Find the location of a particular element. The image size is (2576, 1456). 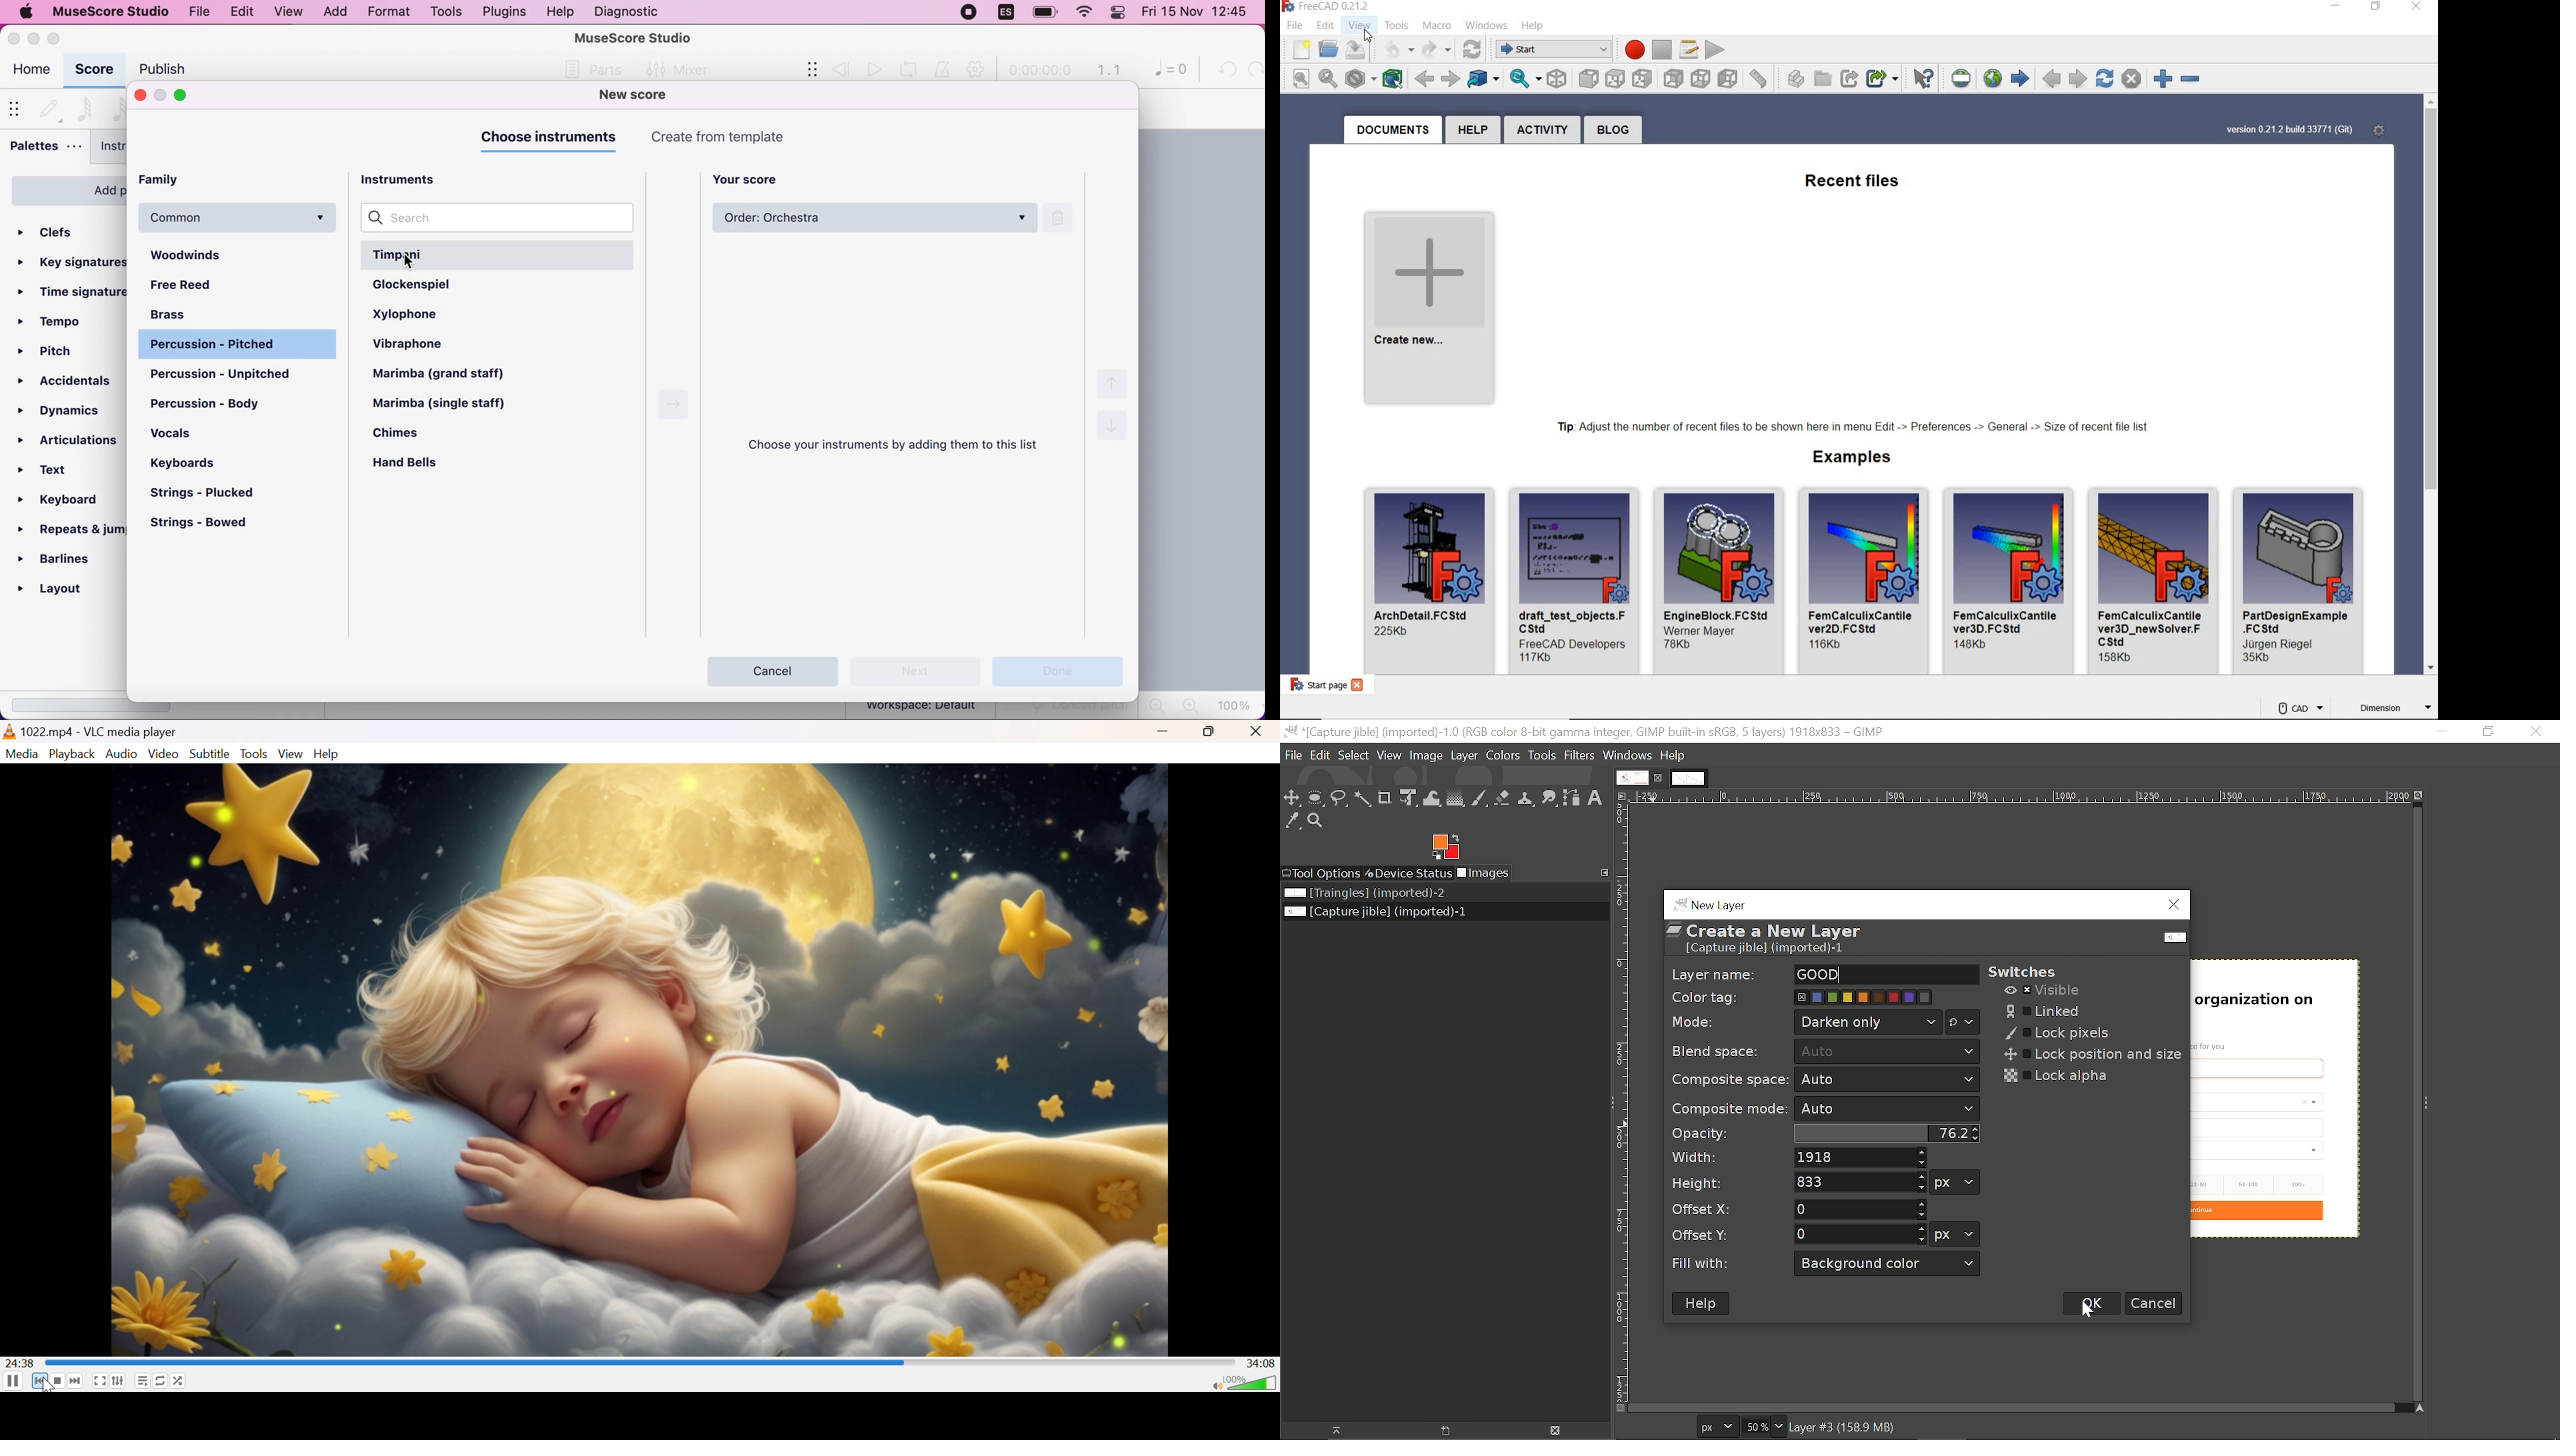

strings - plucked is located at coordinates (210, 494).